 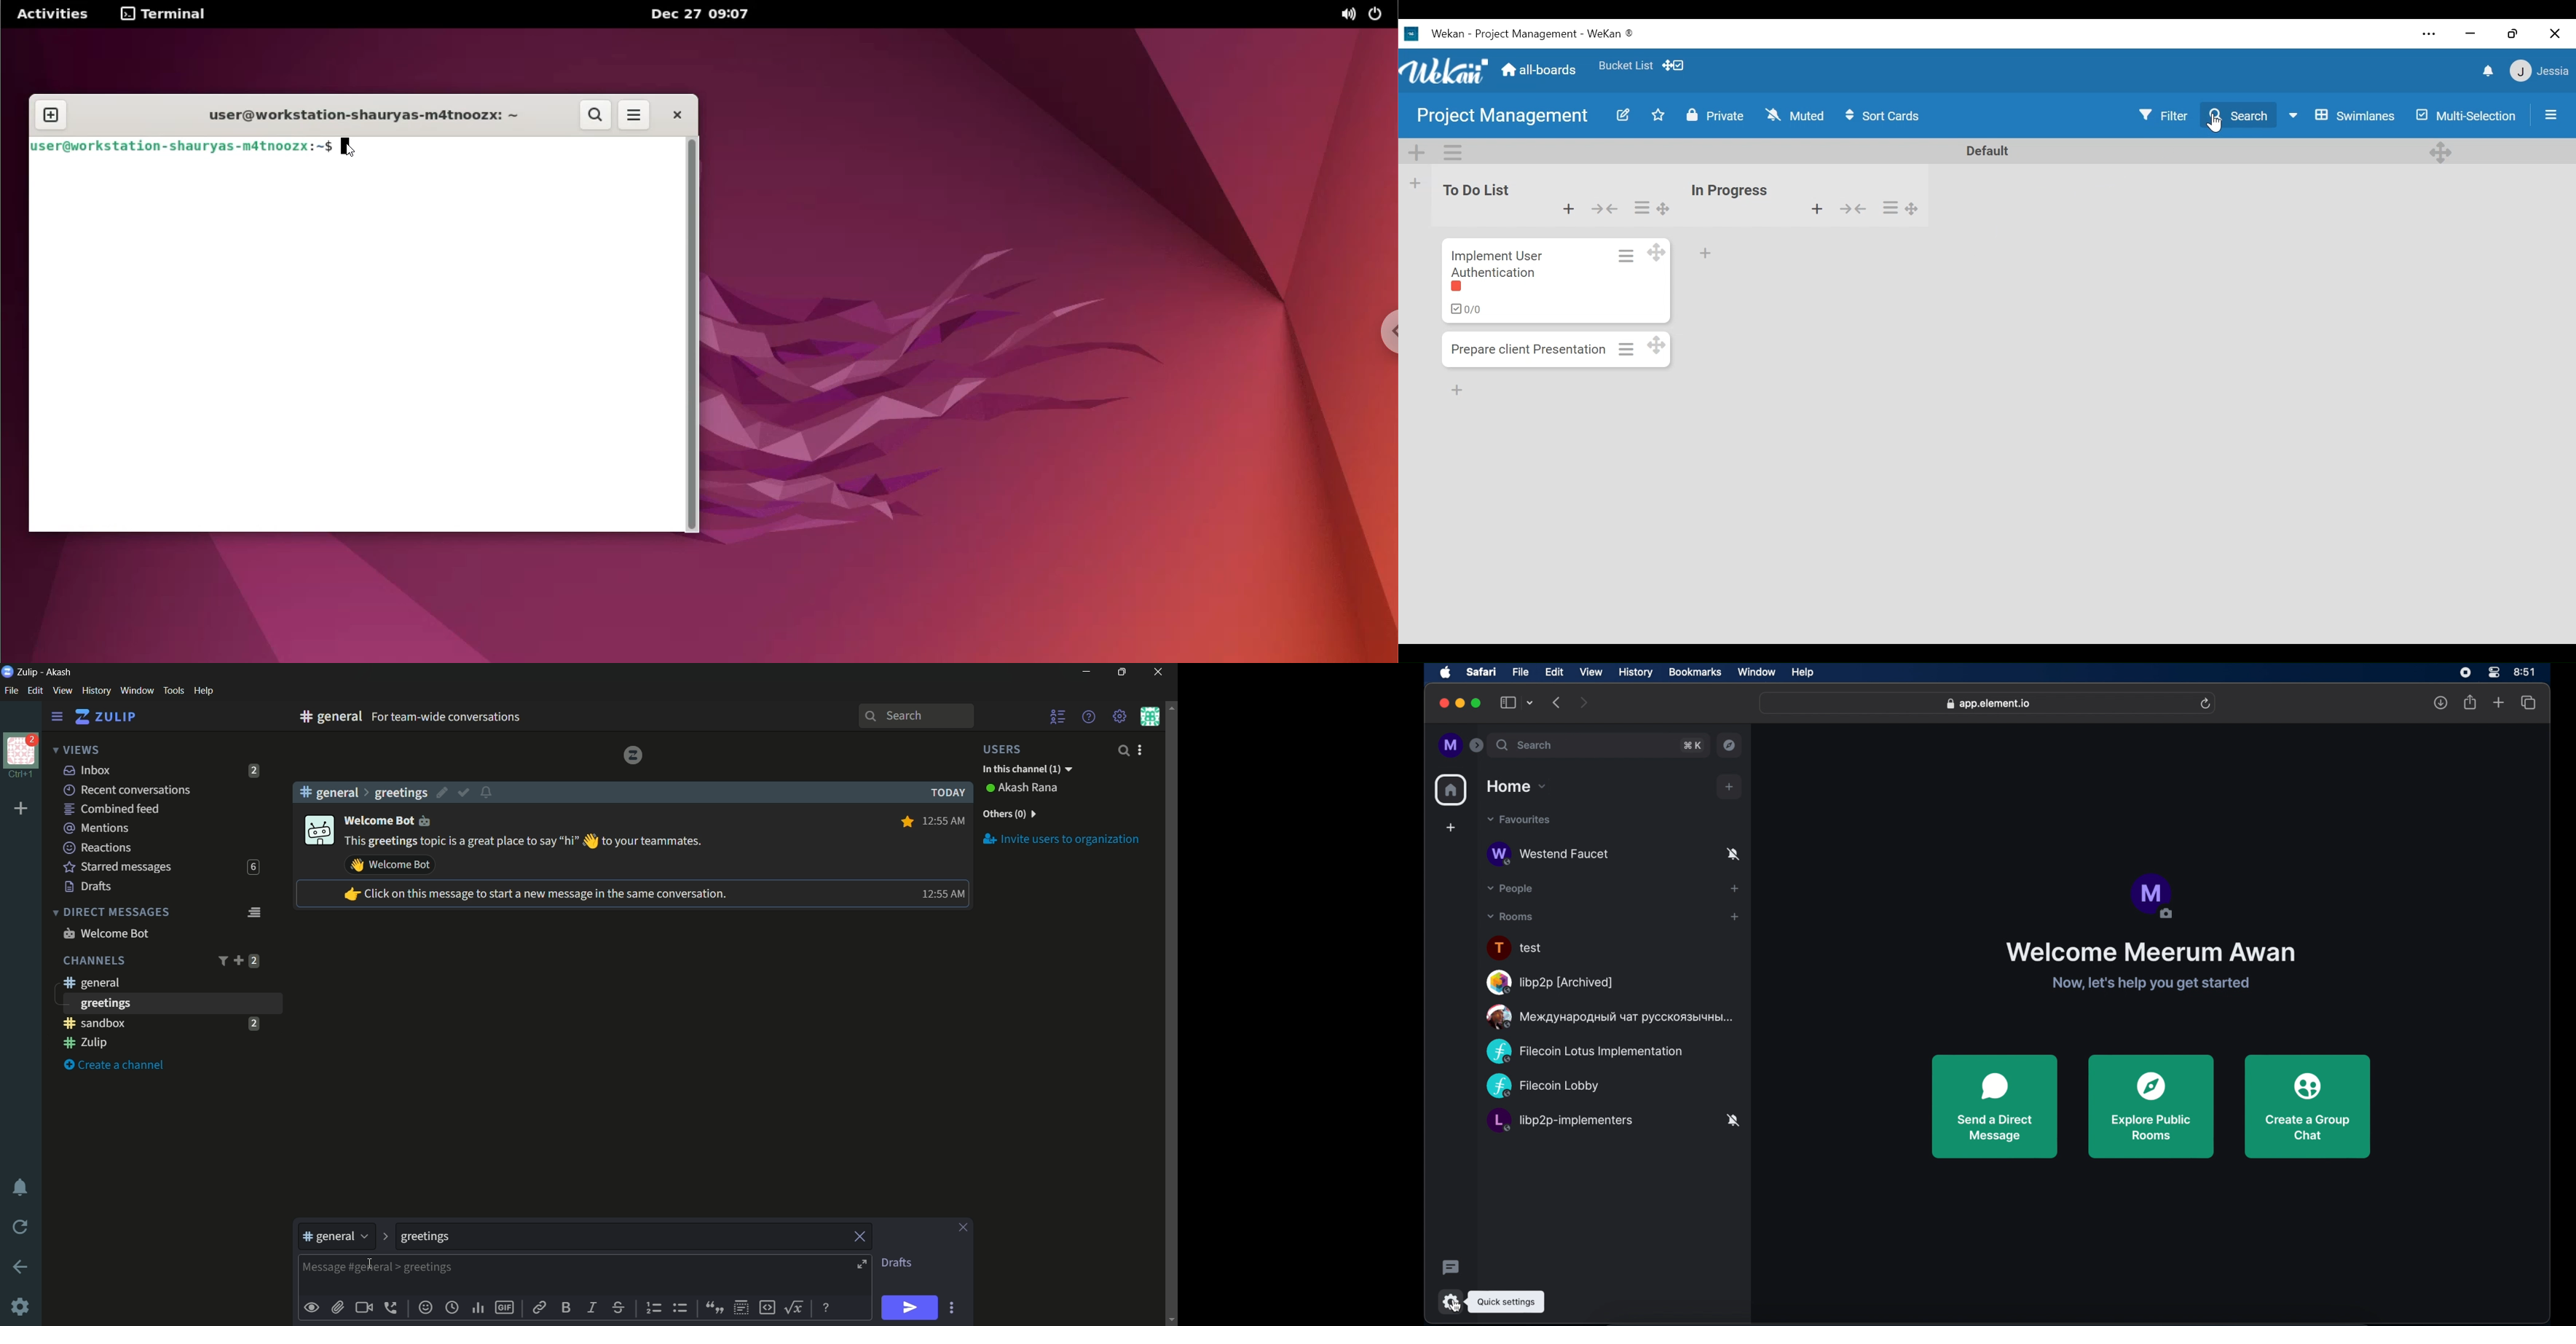 I want to click on minimize, so click(x=1460, y=703).